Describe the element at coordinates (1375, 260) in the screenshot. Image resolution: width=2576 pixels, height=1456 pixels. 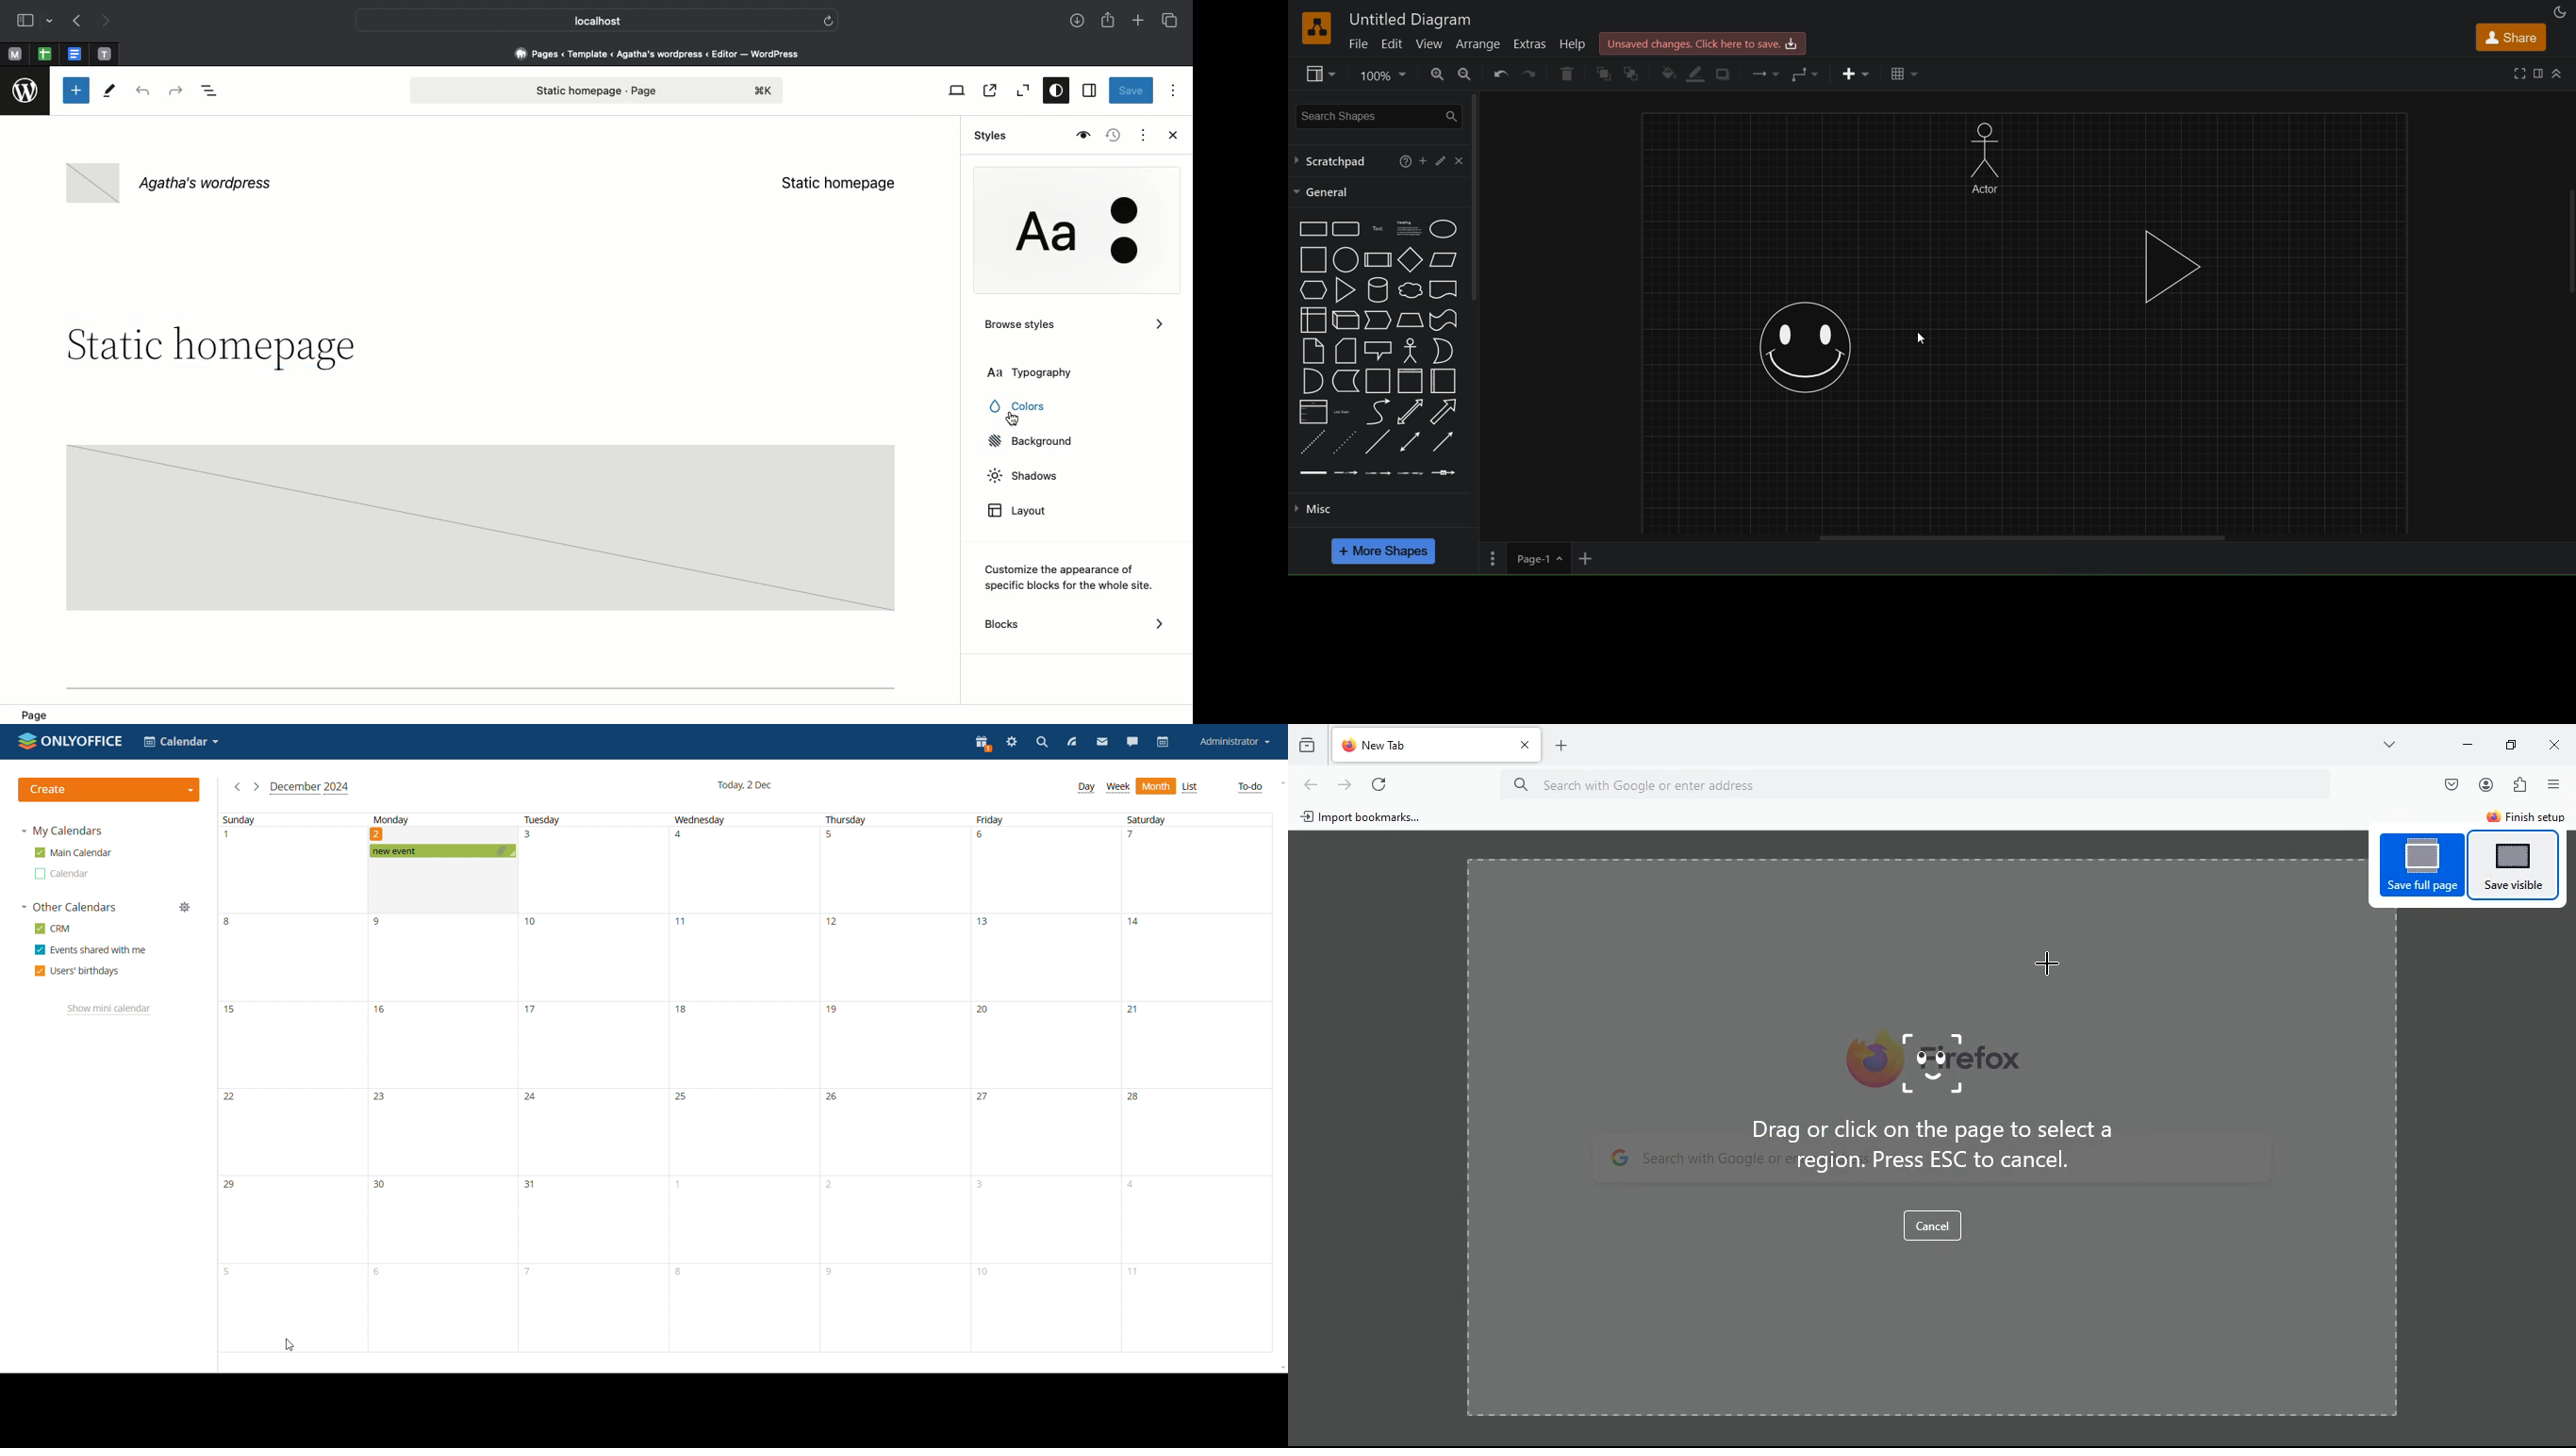
I see `process` at that location.